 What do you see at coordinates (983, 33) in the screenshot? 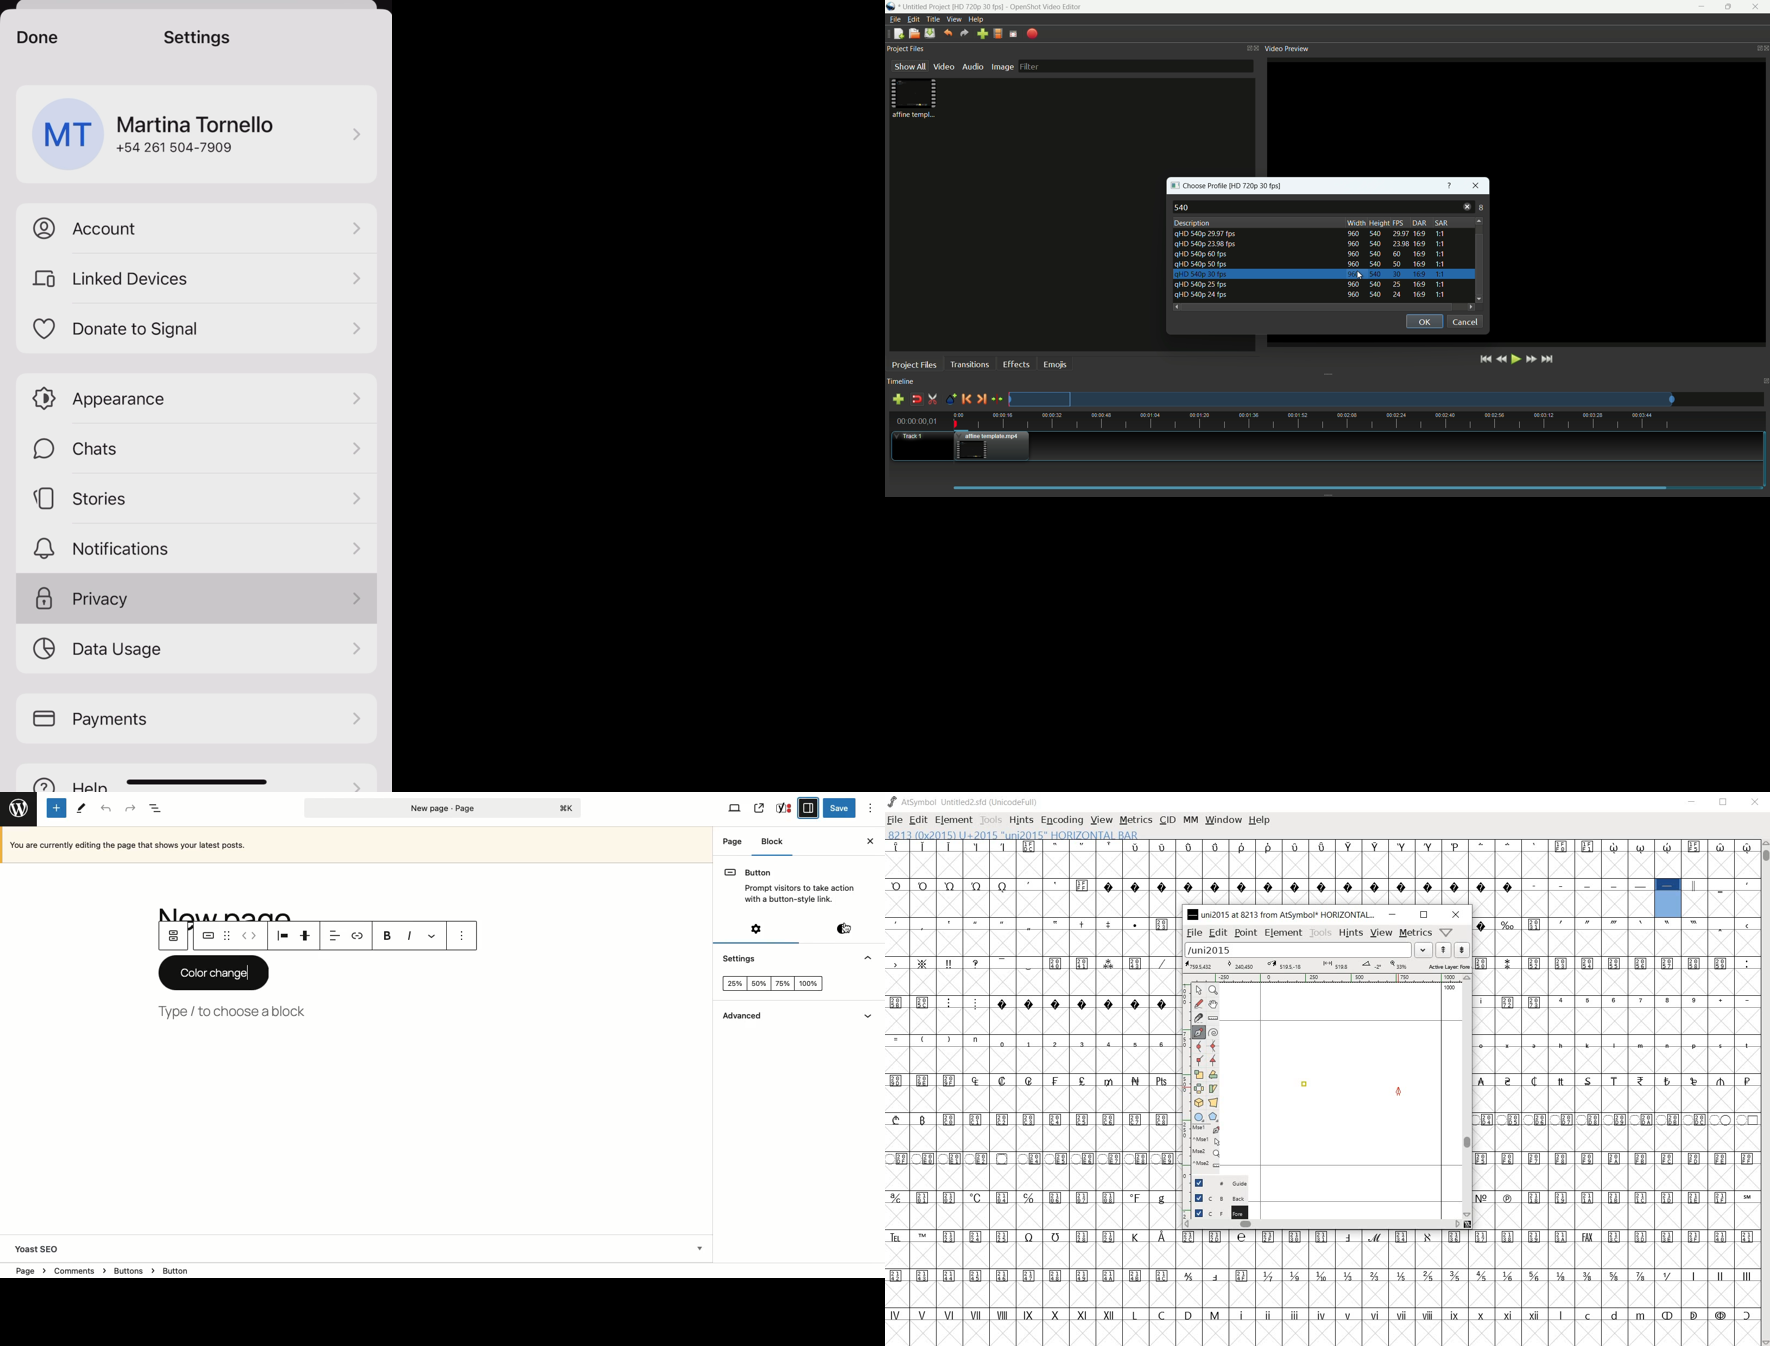
I see `import file` at bounding box center [983, 33].